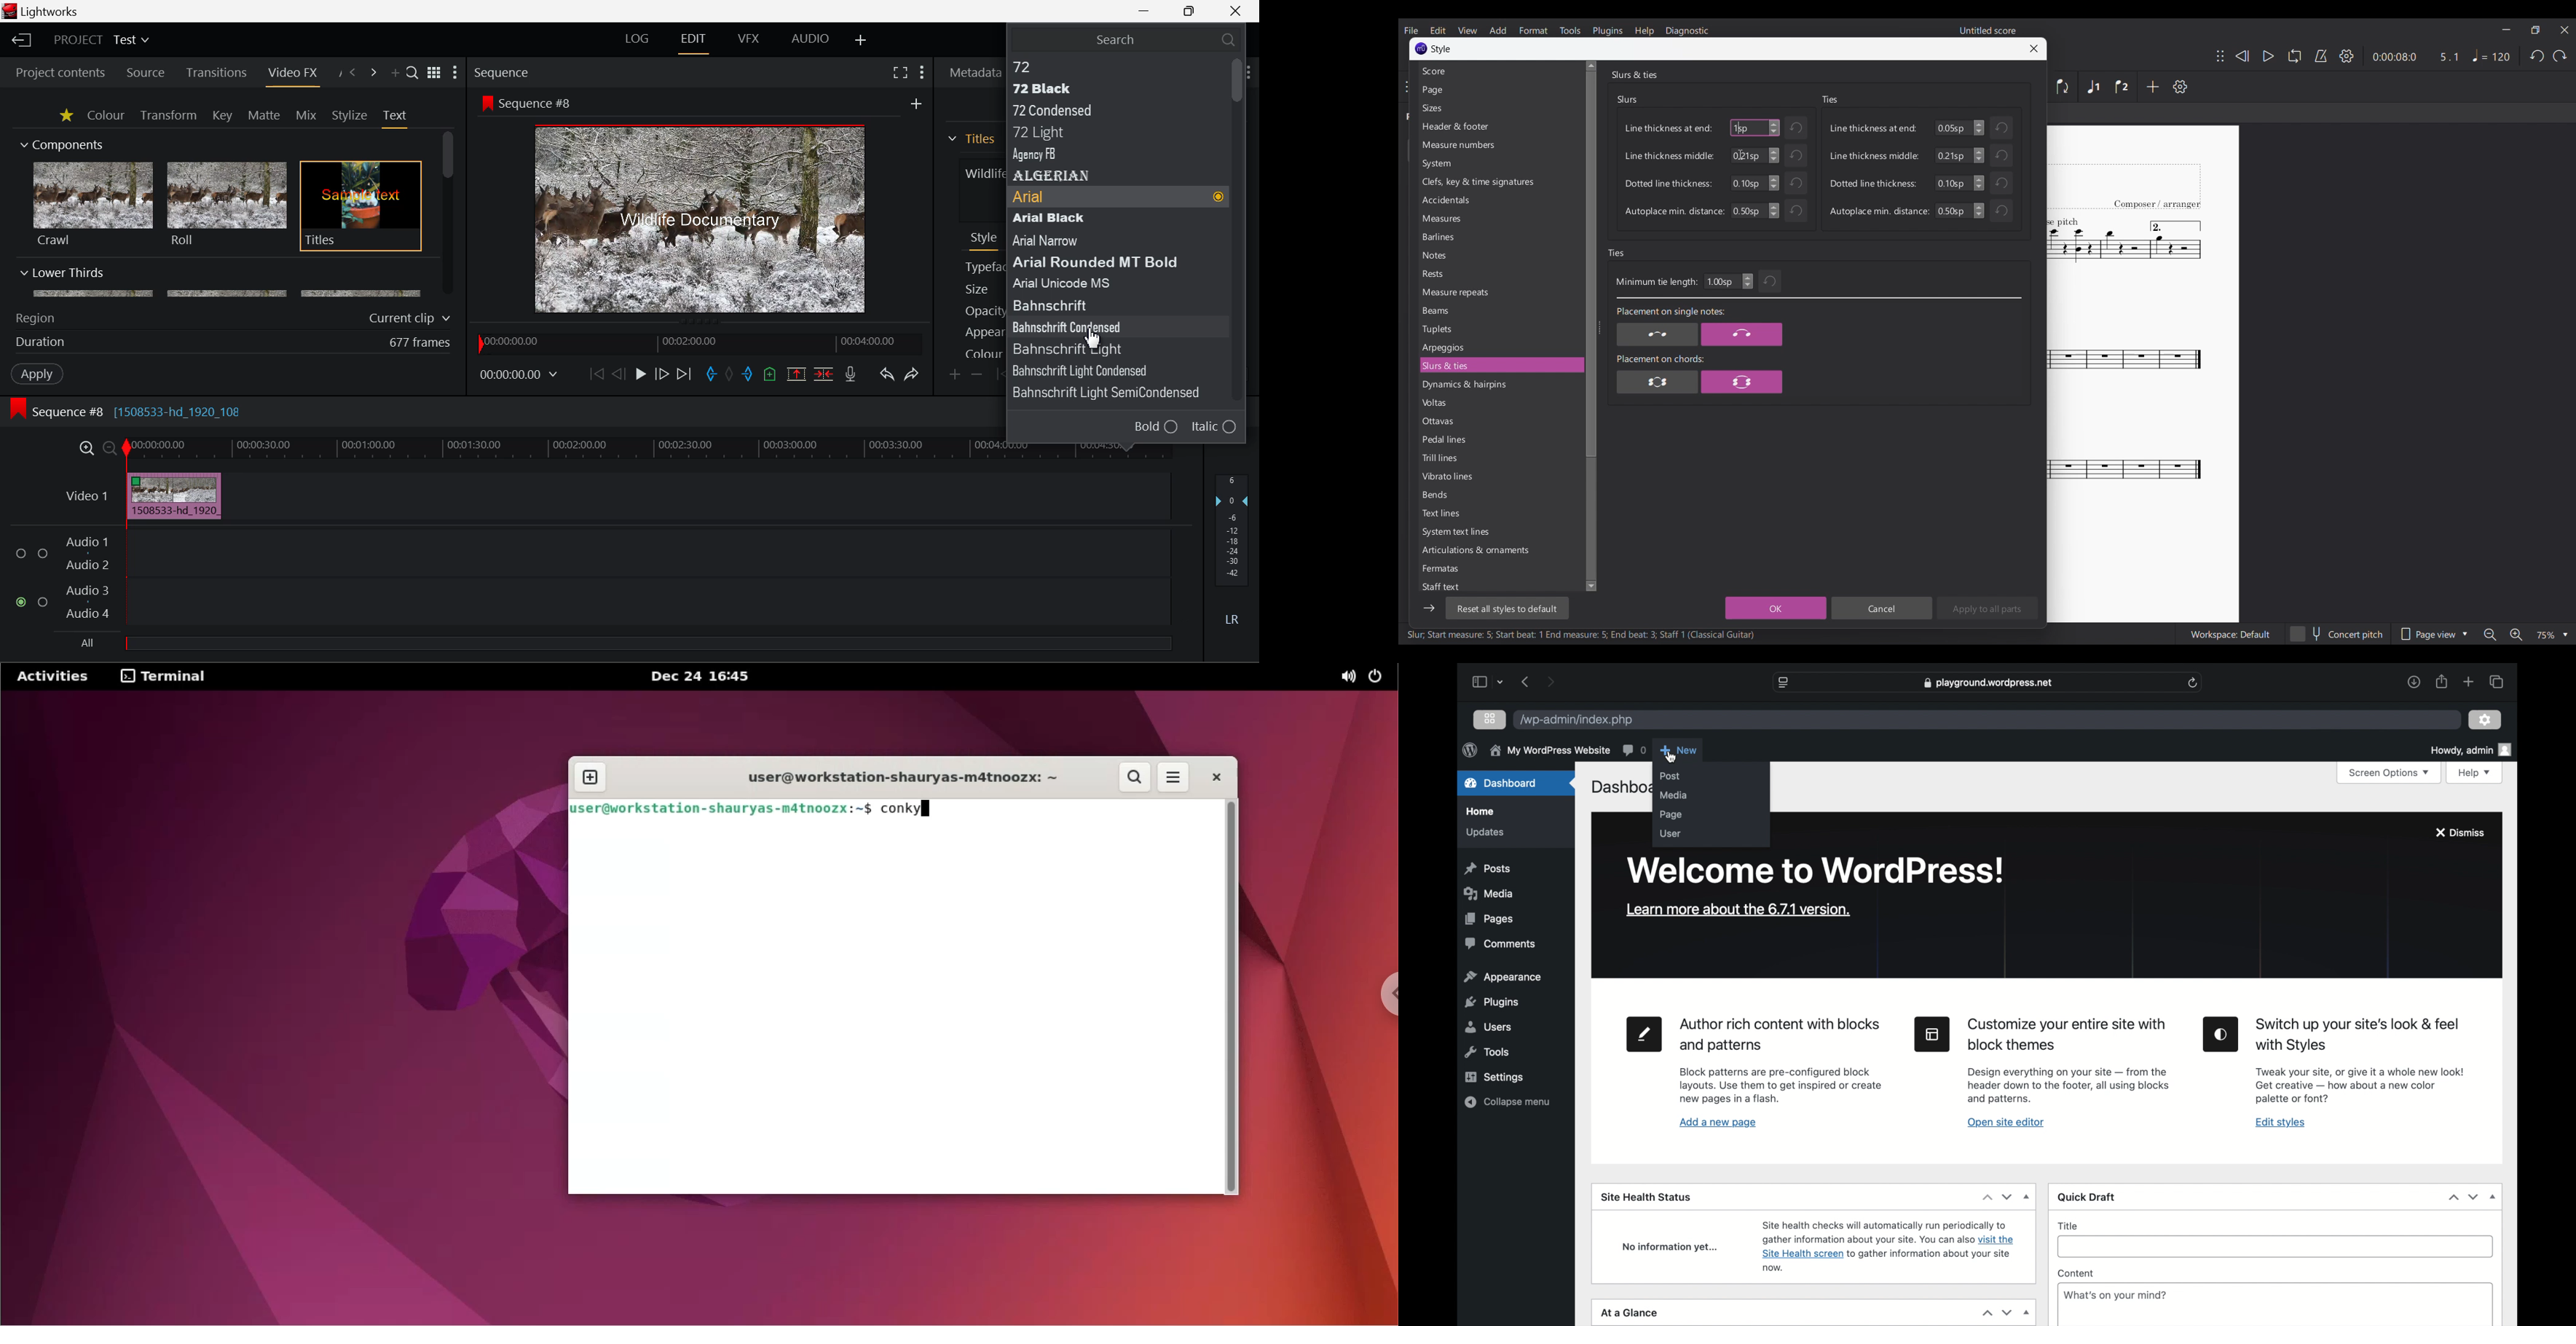  Describe the element at coordinates (917, 103) in the screenshot. I see `add` at that location.